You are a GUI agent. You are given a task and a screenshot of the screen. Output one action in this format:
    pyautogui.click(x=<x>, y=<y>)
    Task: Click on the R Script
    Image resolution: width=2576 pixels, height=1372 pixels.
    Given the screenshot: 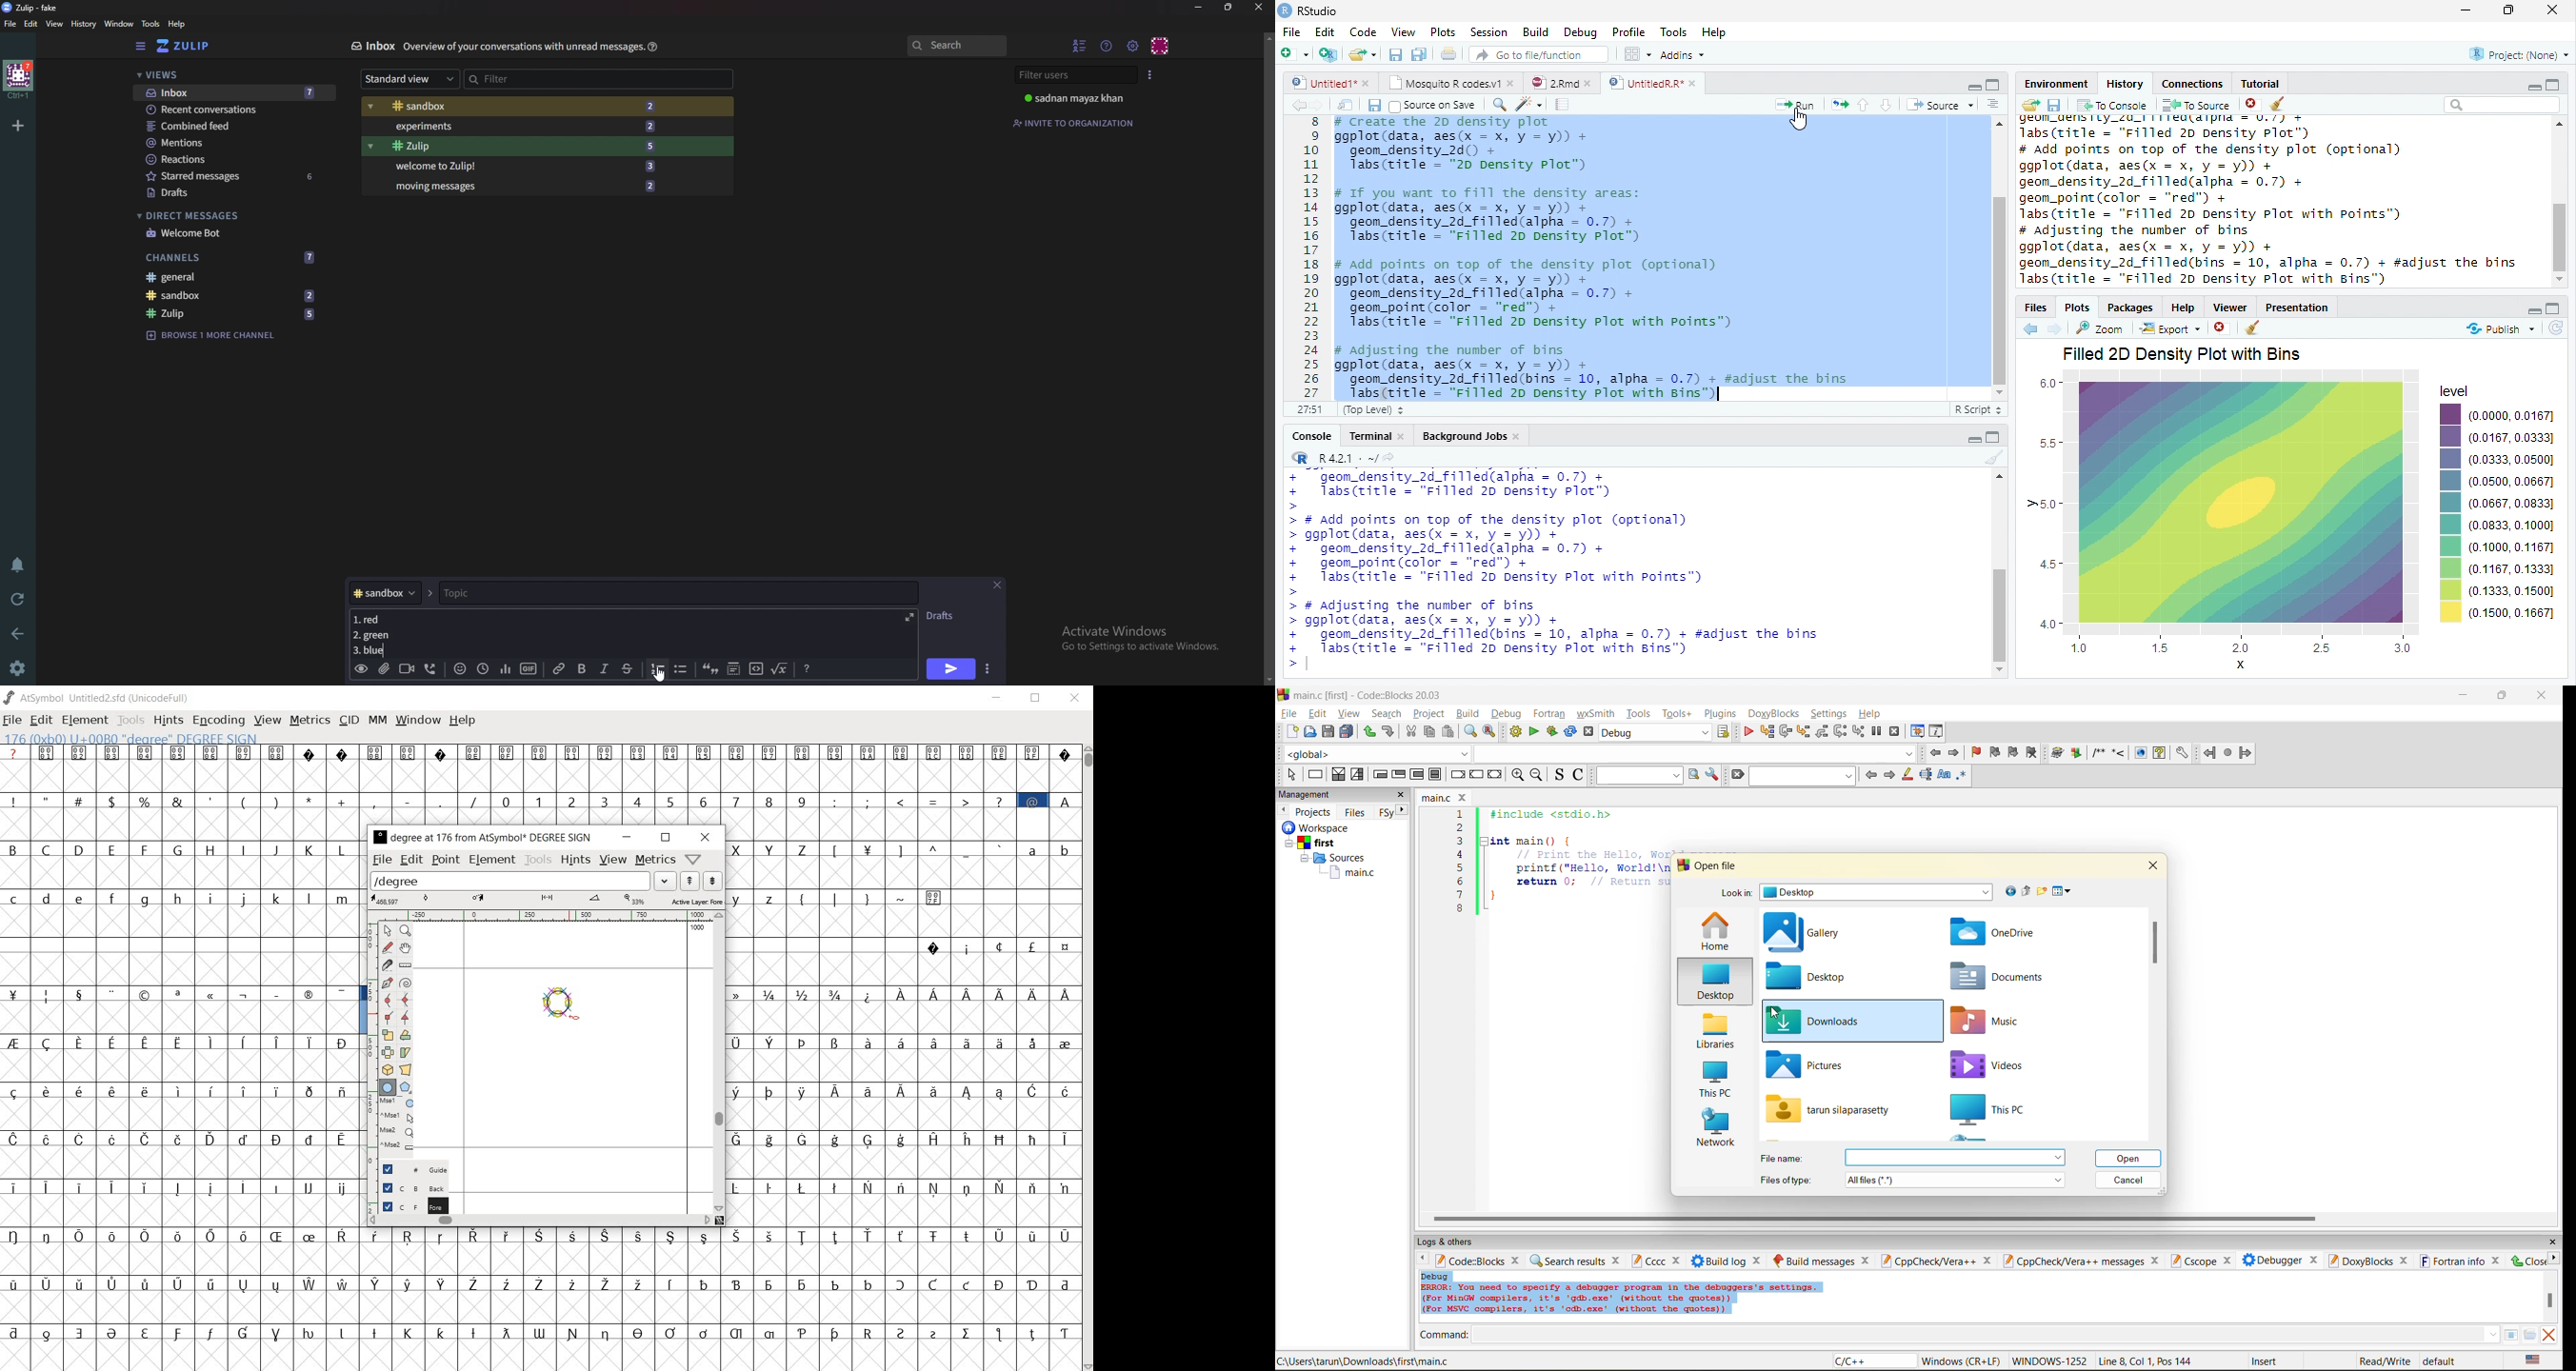 What is the action you would take?
    pyautogui.click(x=1979, y=410)
    